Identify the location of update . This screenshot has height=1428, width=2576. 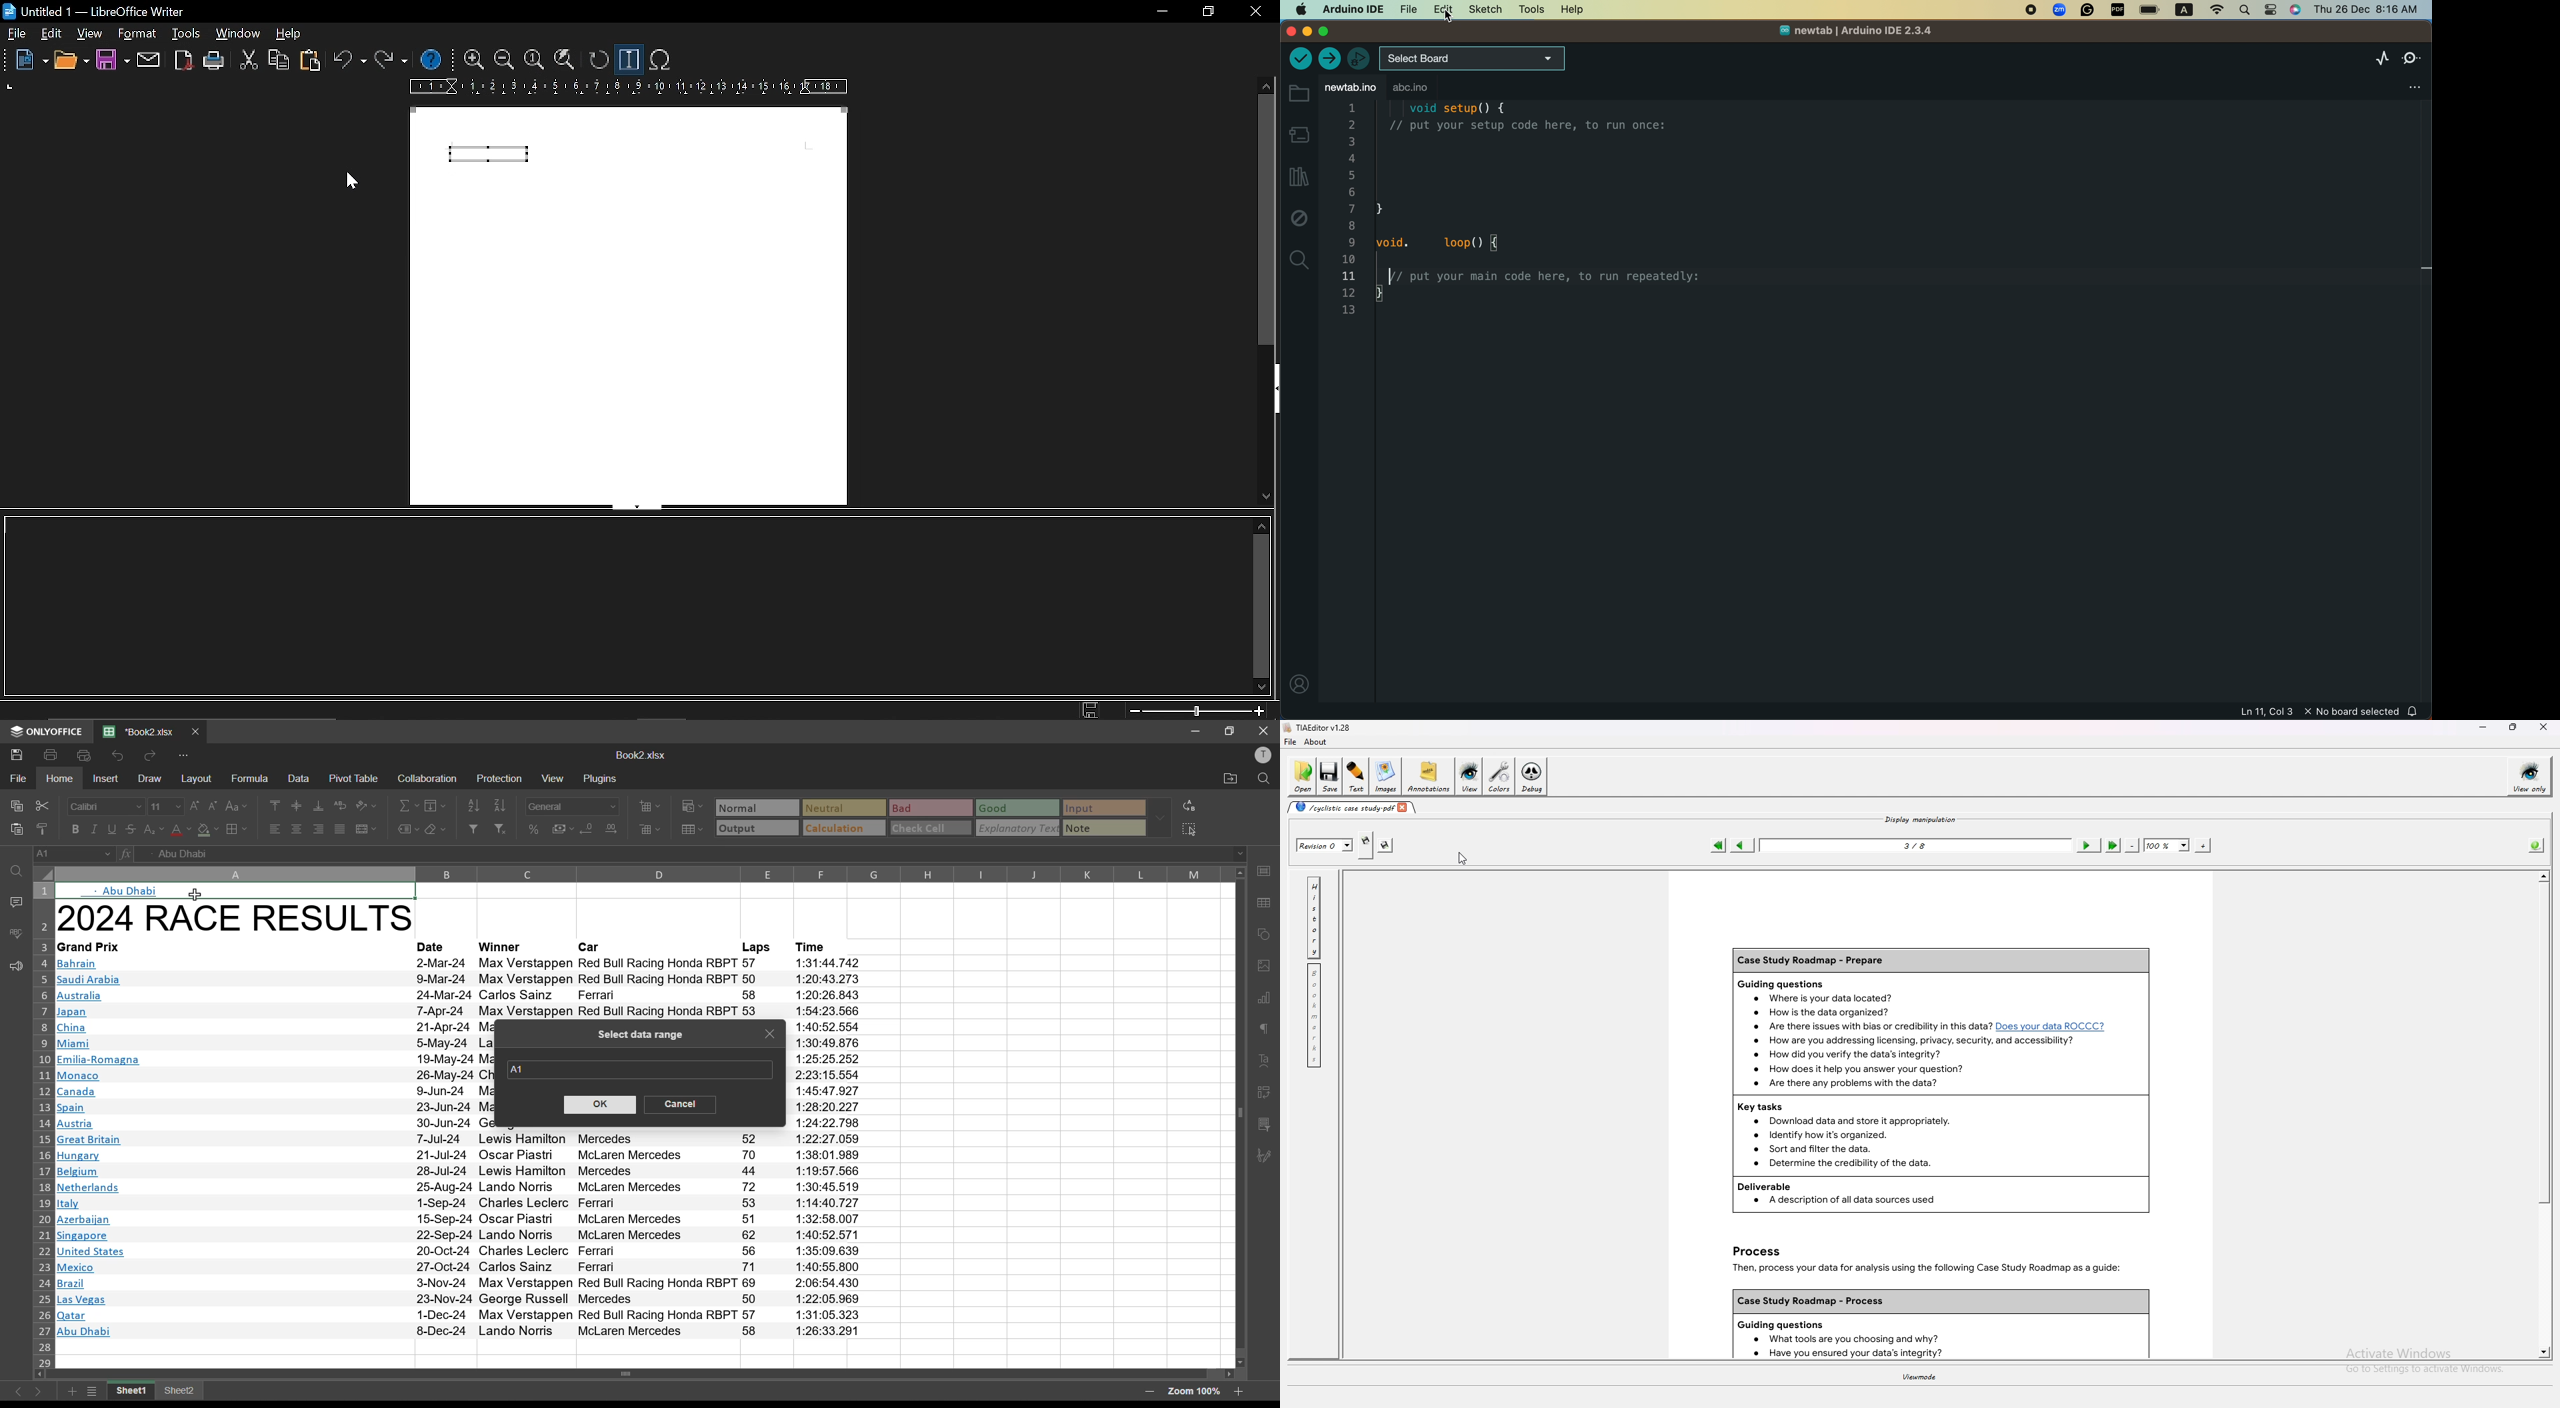
(596, 60).